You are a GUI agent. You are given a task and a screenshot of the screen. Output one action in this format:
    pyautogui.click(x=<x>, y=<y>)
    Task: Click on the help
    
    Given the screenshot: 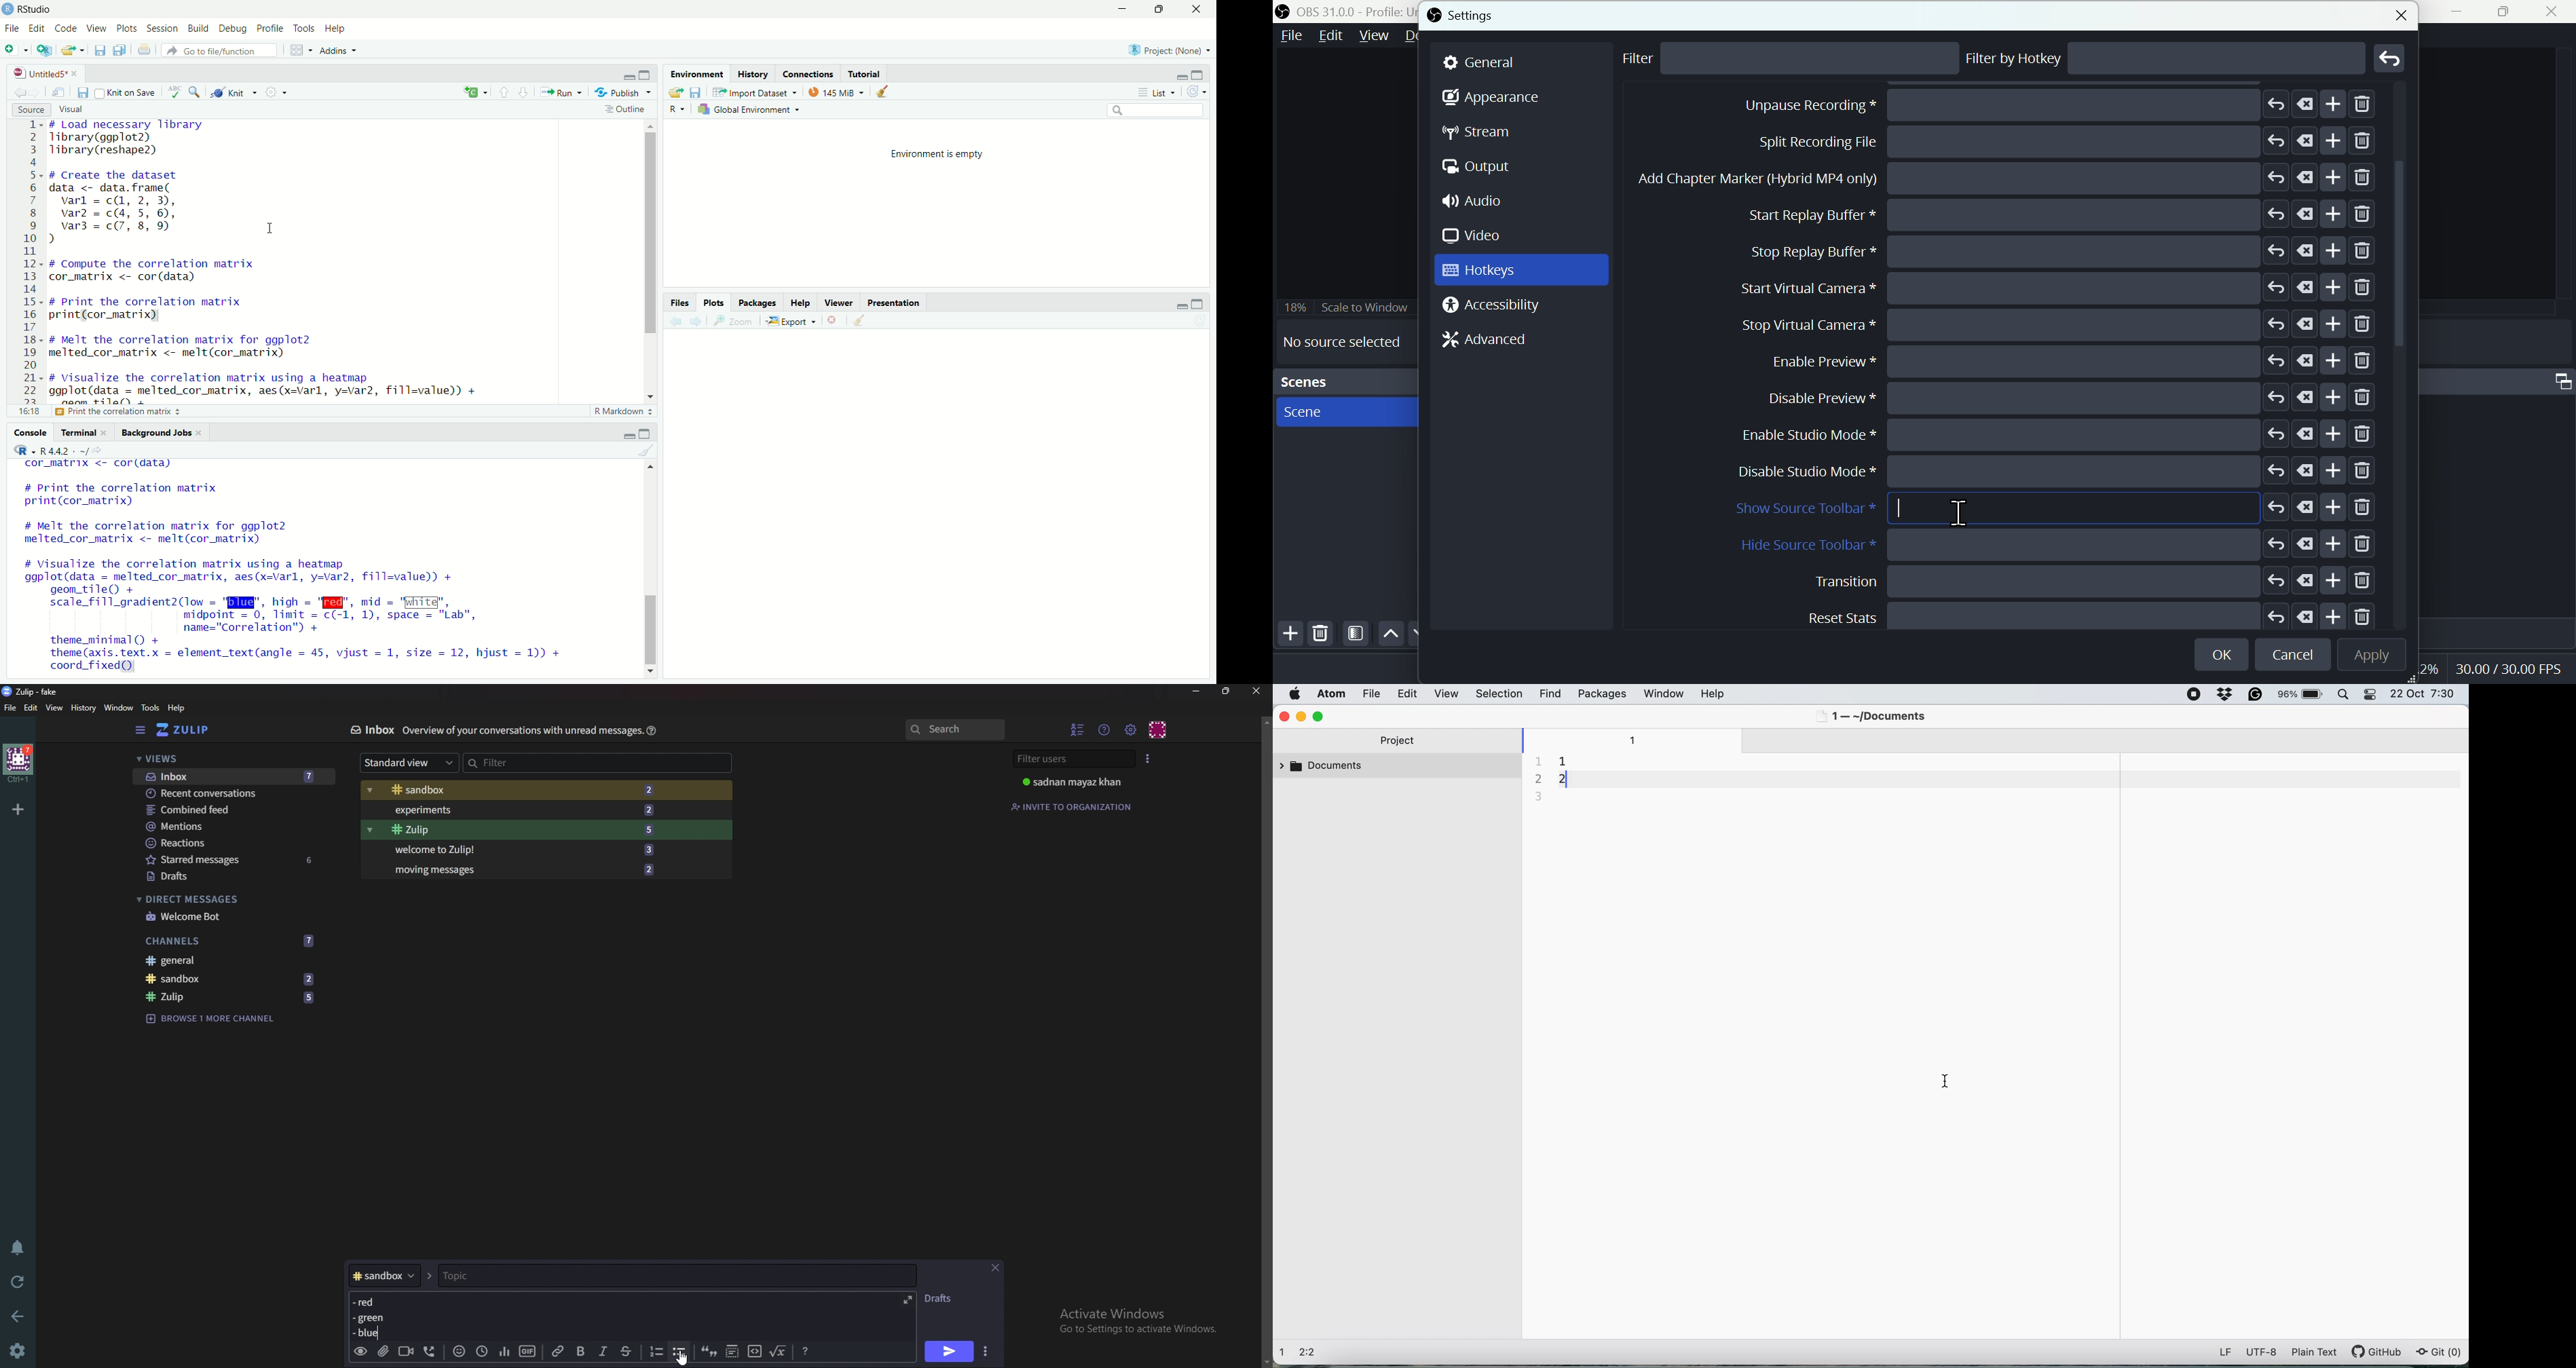 What is the action you would take?
    pyautogui.click(x=801, y=302)
    